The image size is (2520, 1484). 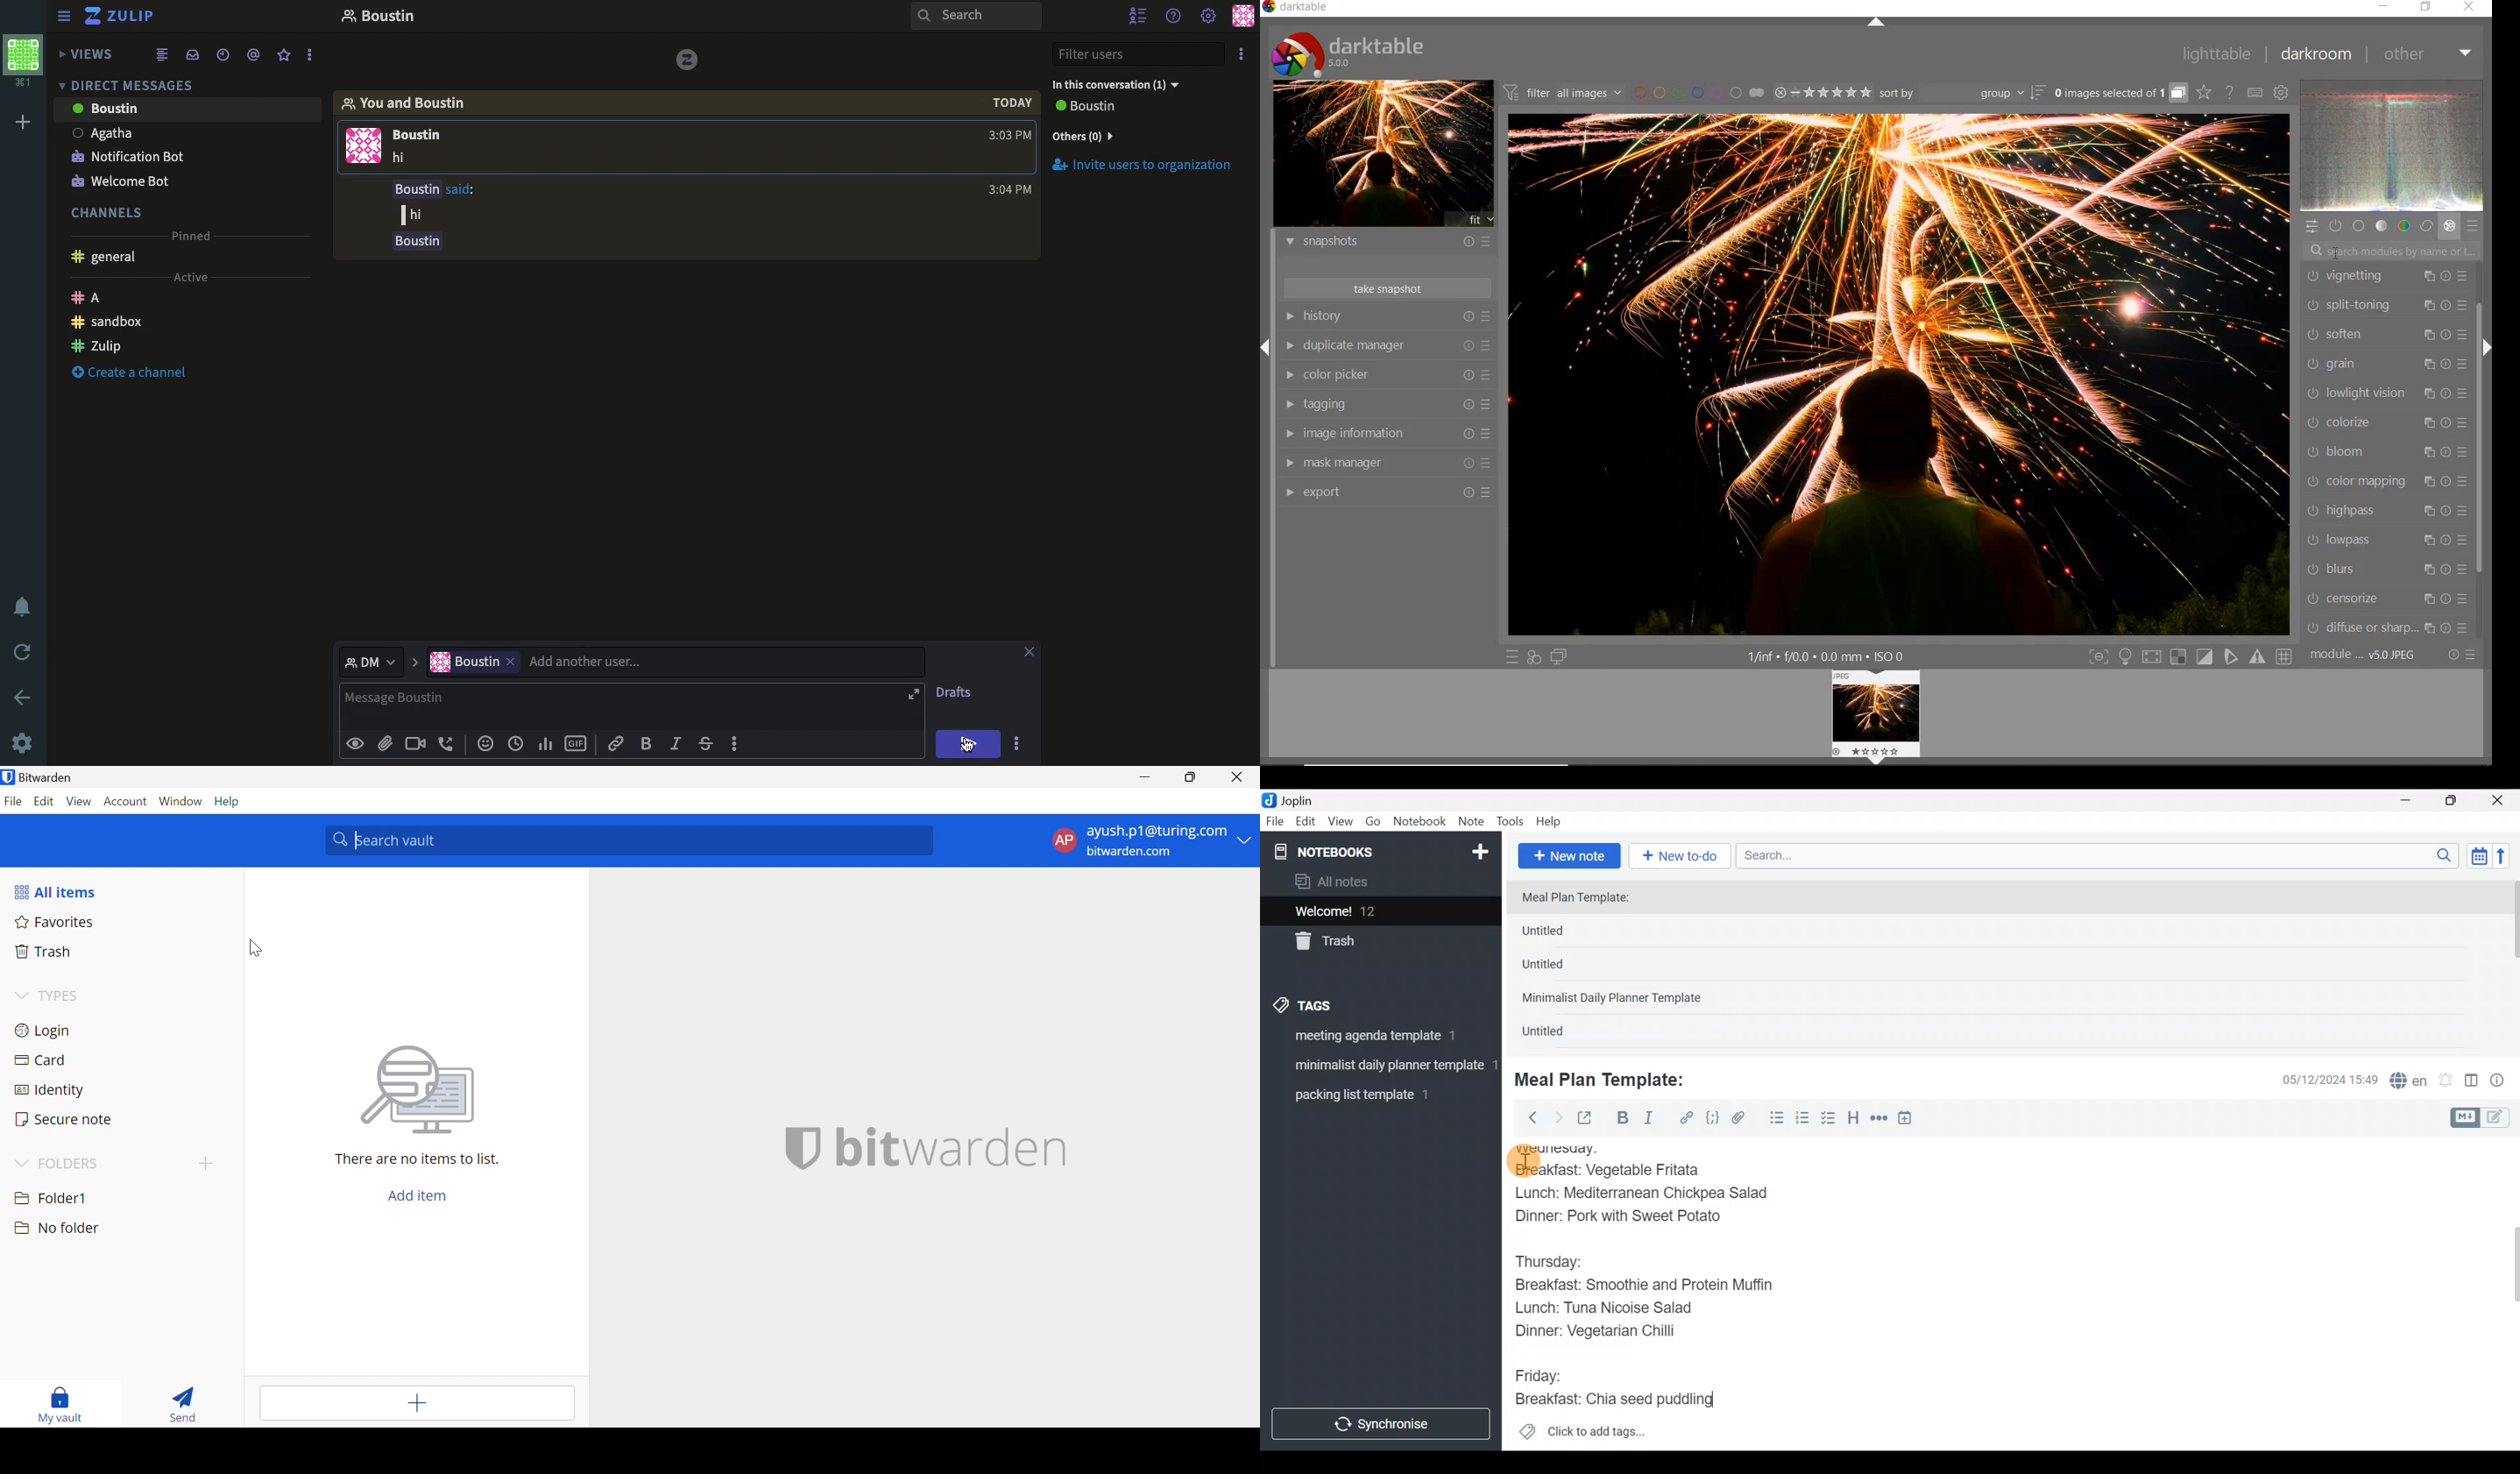 I want to click on Pinned, so click(x=194, y=235).